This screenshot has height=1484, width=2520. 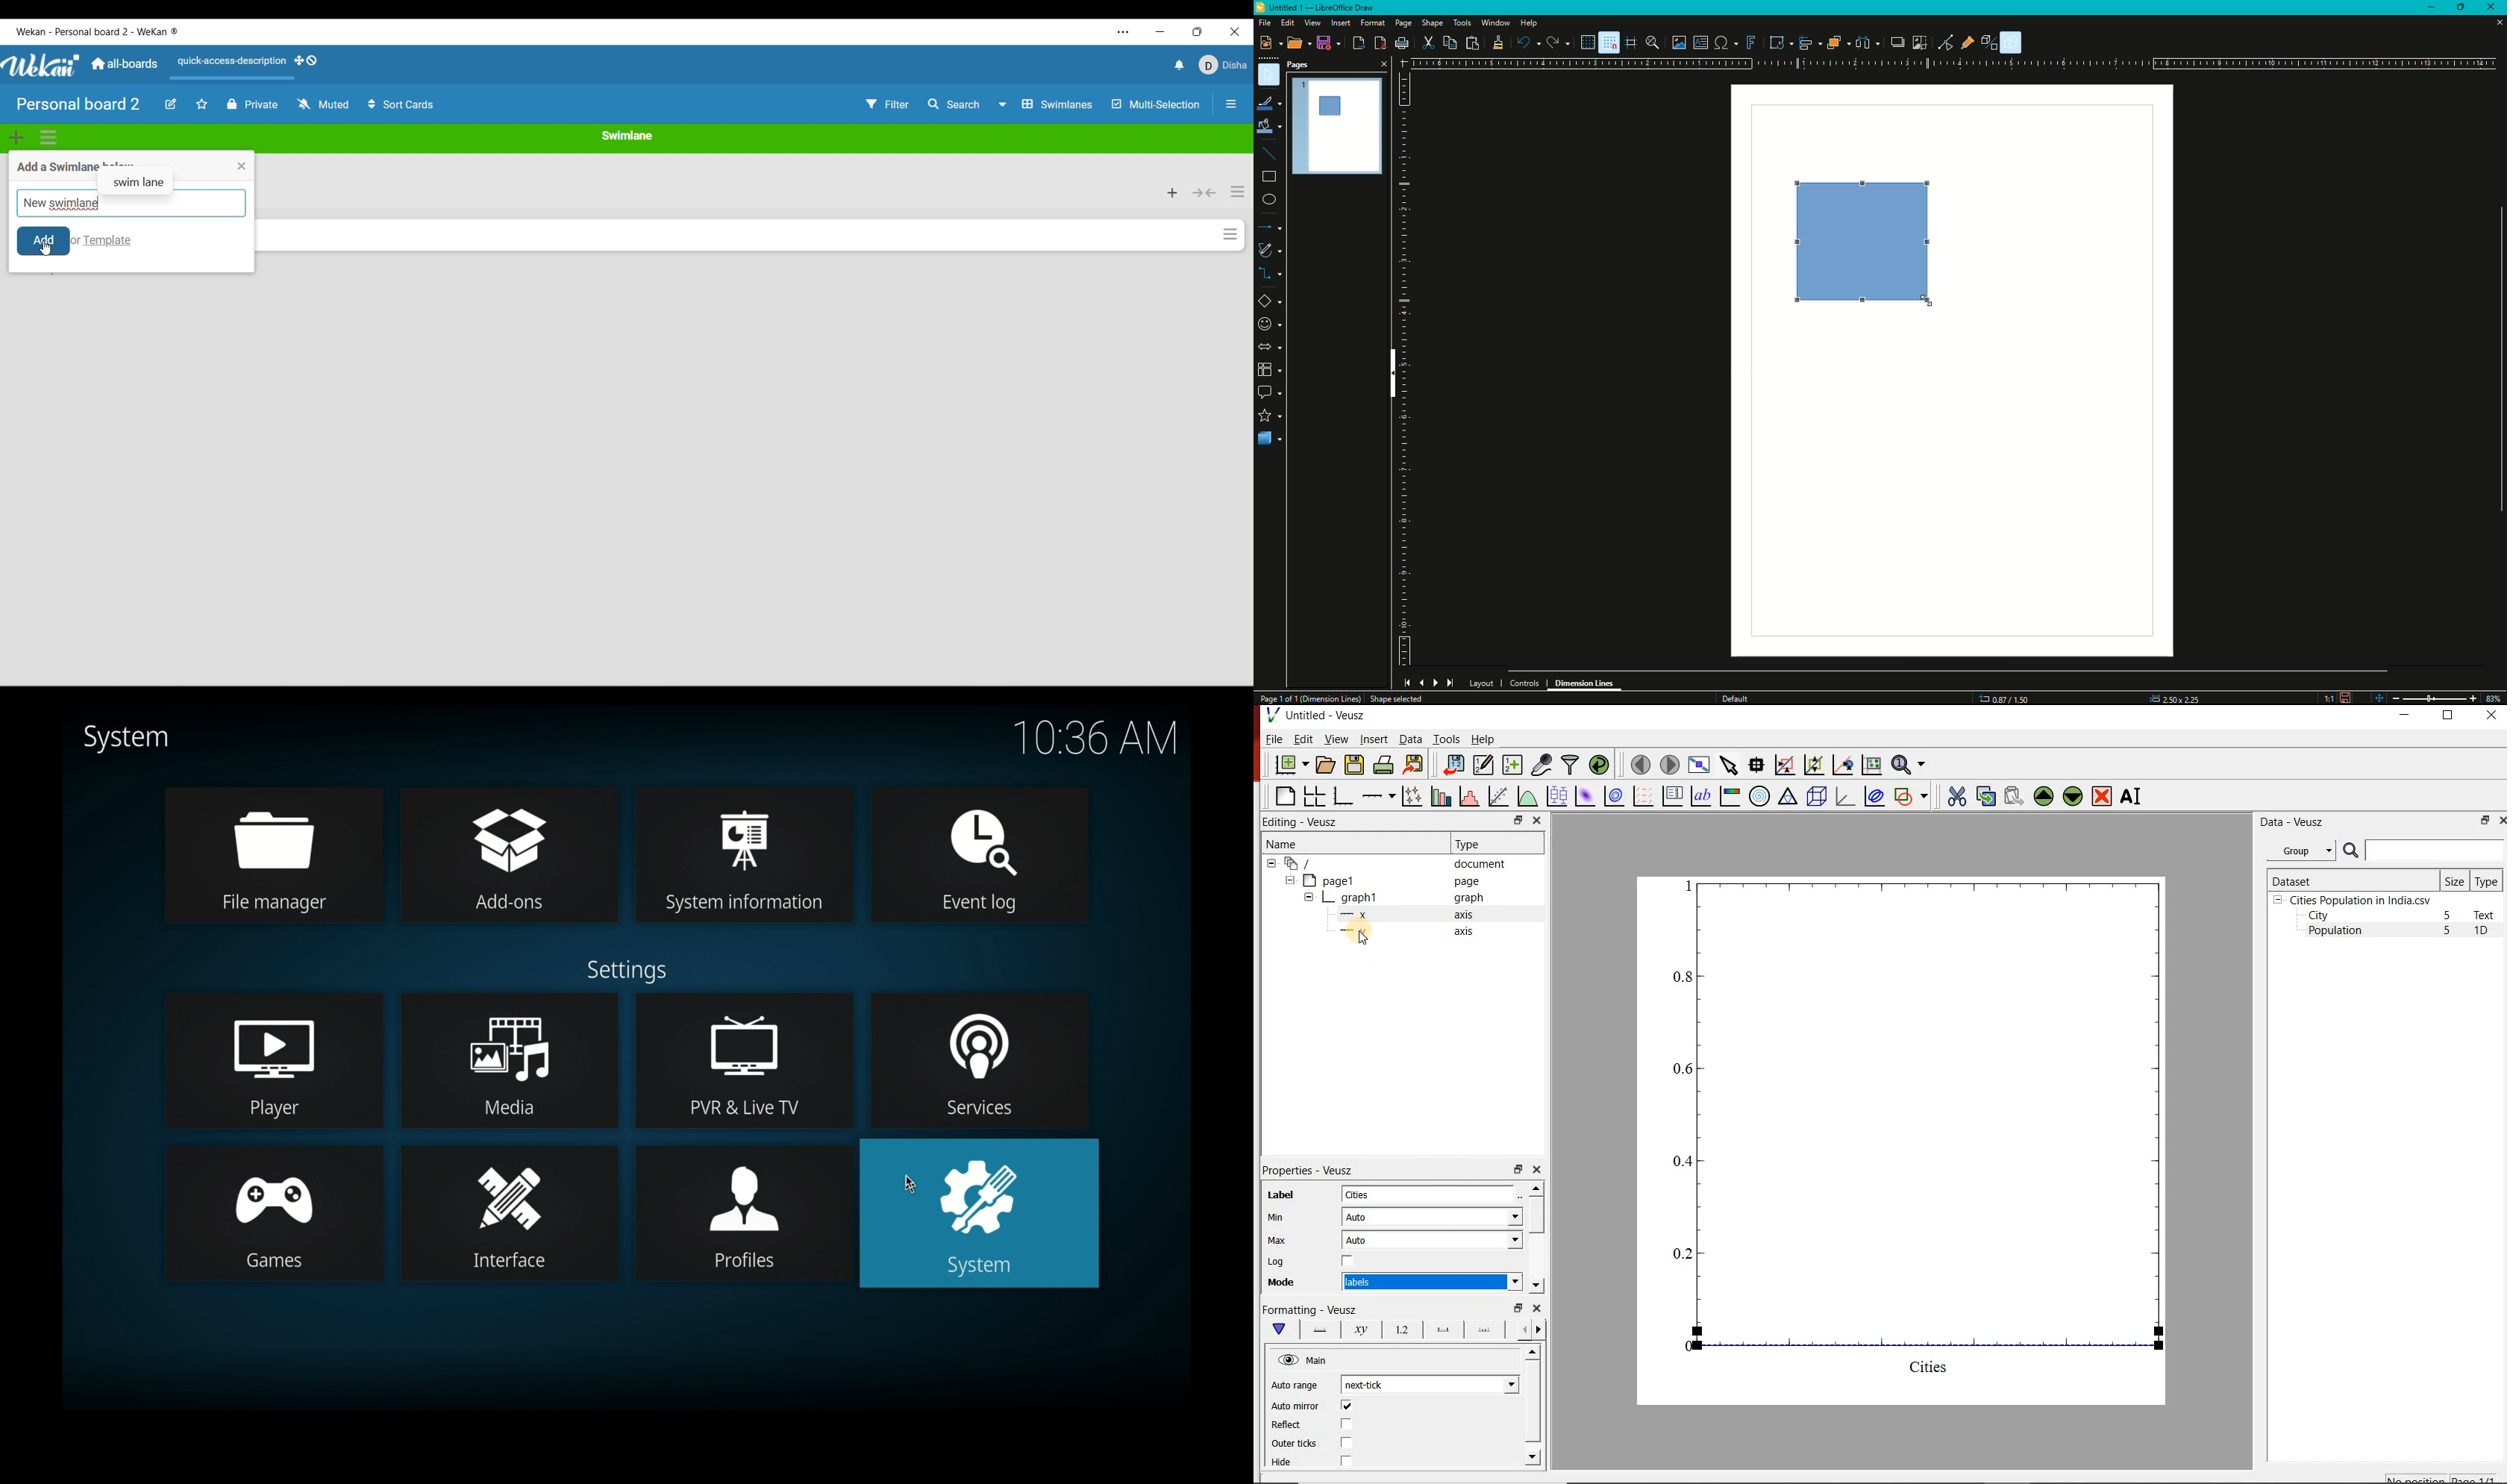 I want to click on services, so click(x=981, y=1059).